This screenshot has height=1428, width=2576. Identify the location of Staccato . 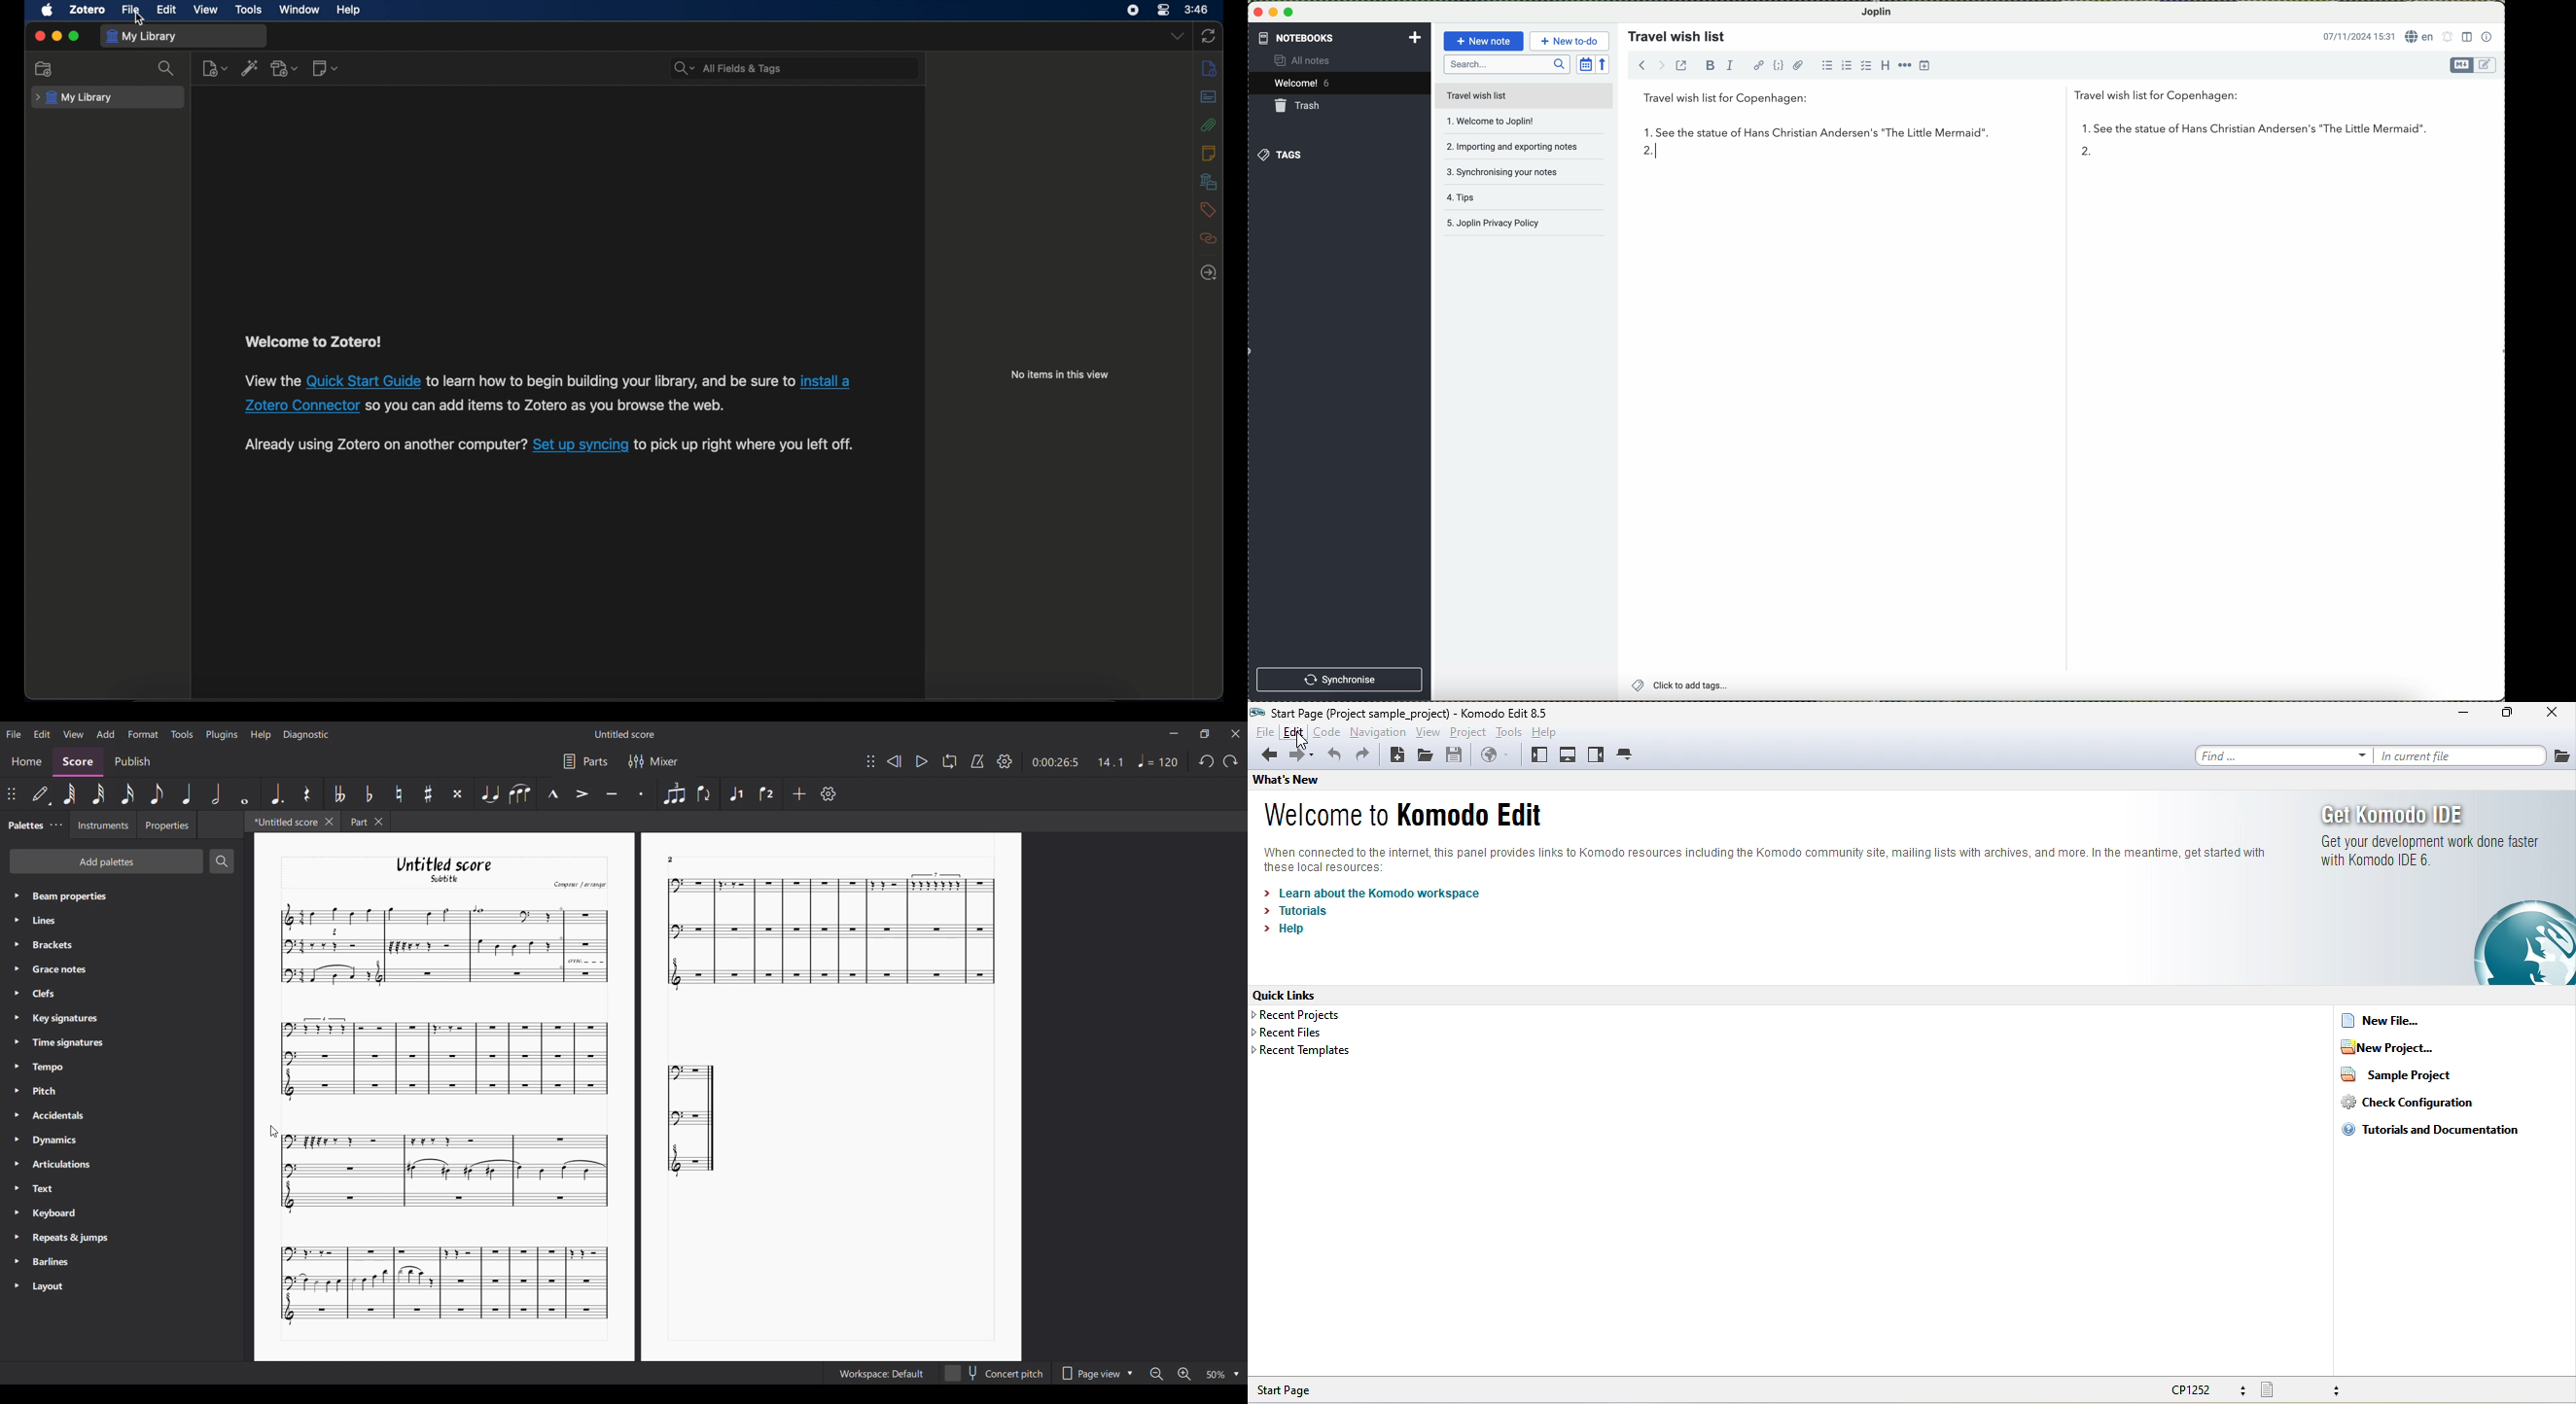
(643, 792).